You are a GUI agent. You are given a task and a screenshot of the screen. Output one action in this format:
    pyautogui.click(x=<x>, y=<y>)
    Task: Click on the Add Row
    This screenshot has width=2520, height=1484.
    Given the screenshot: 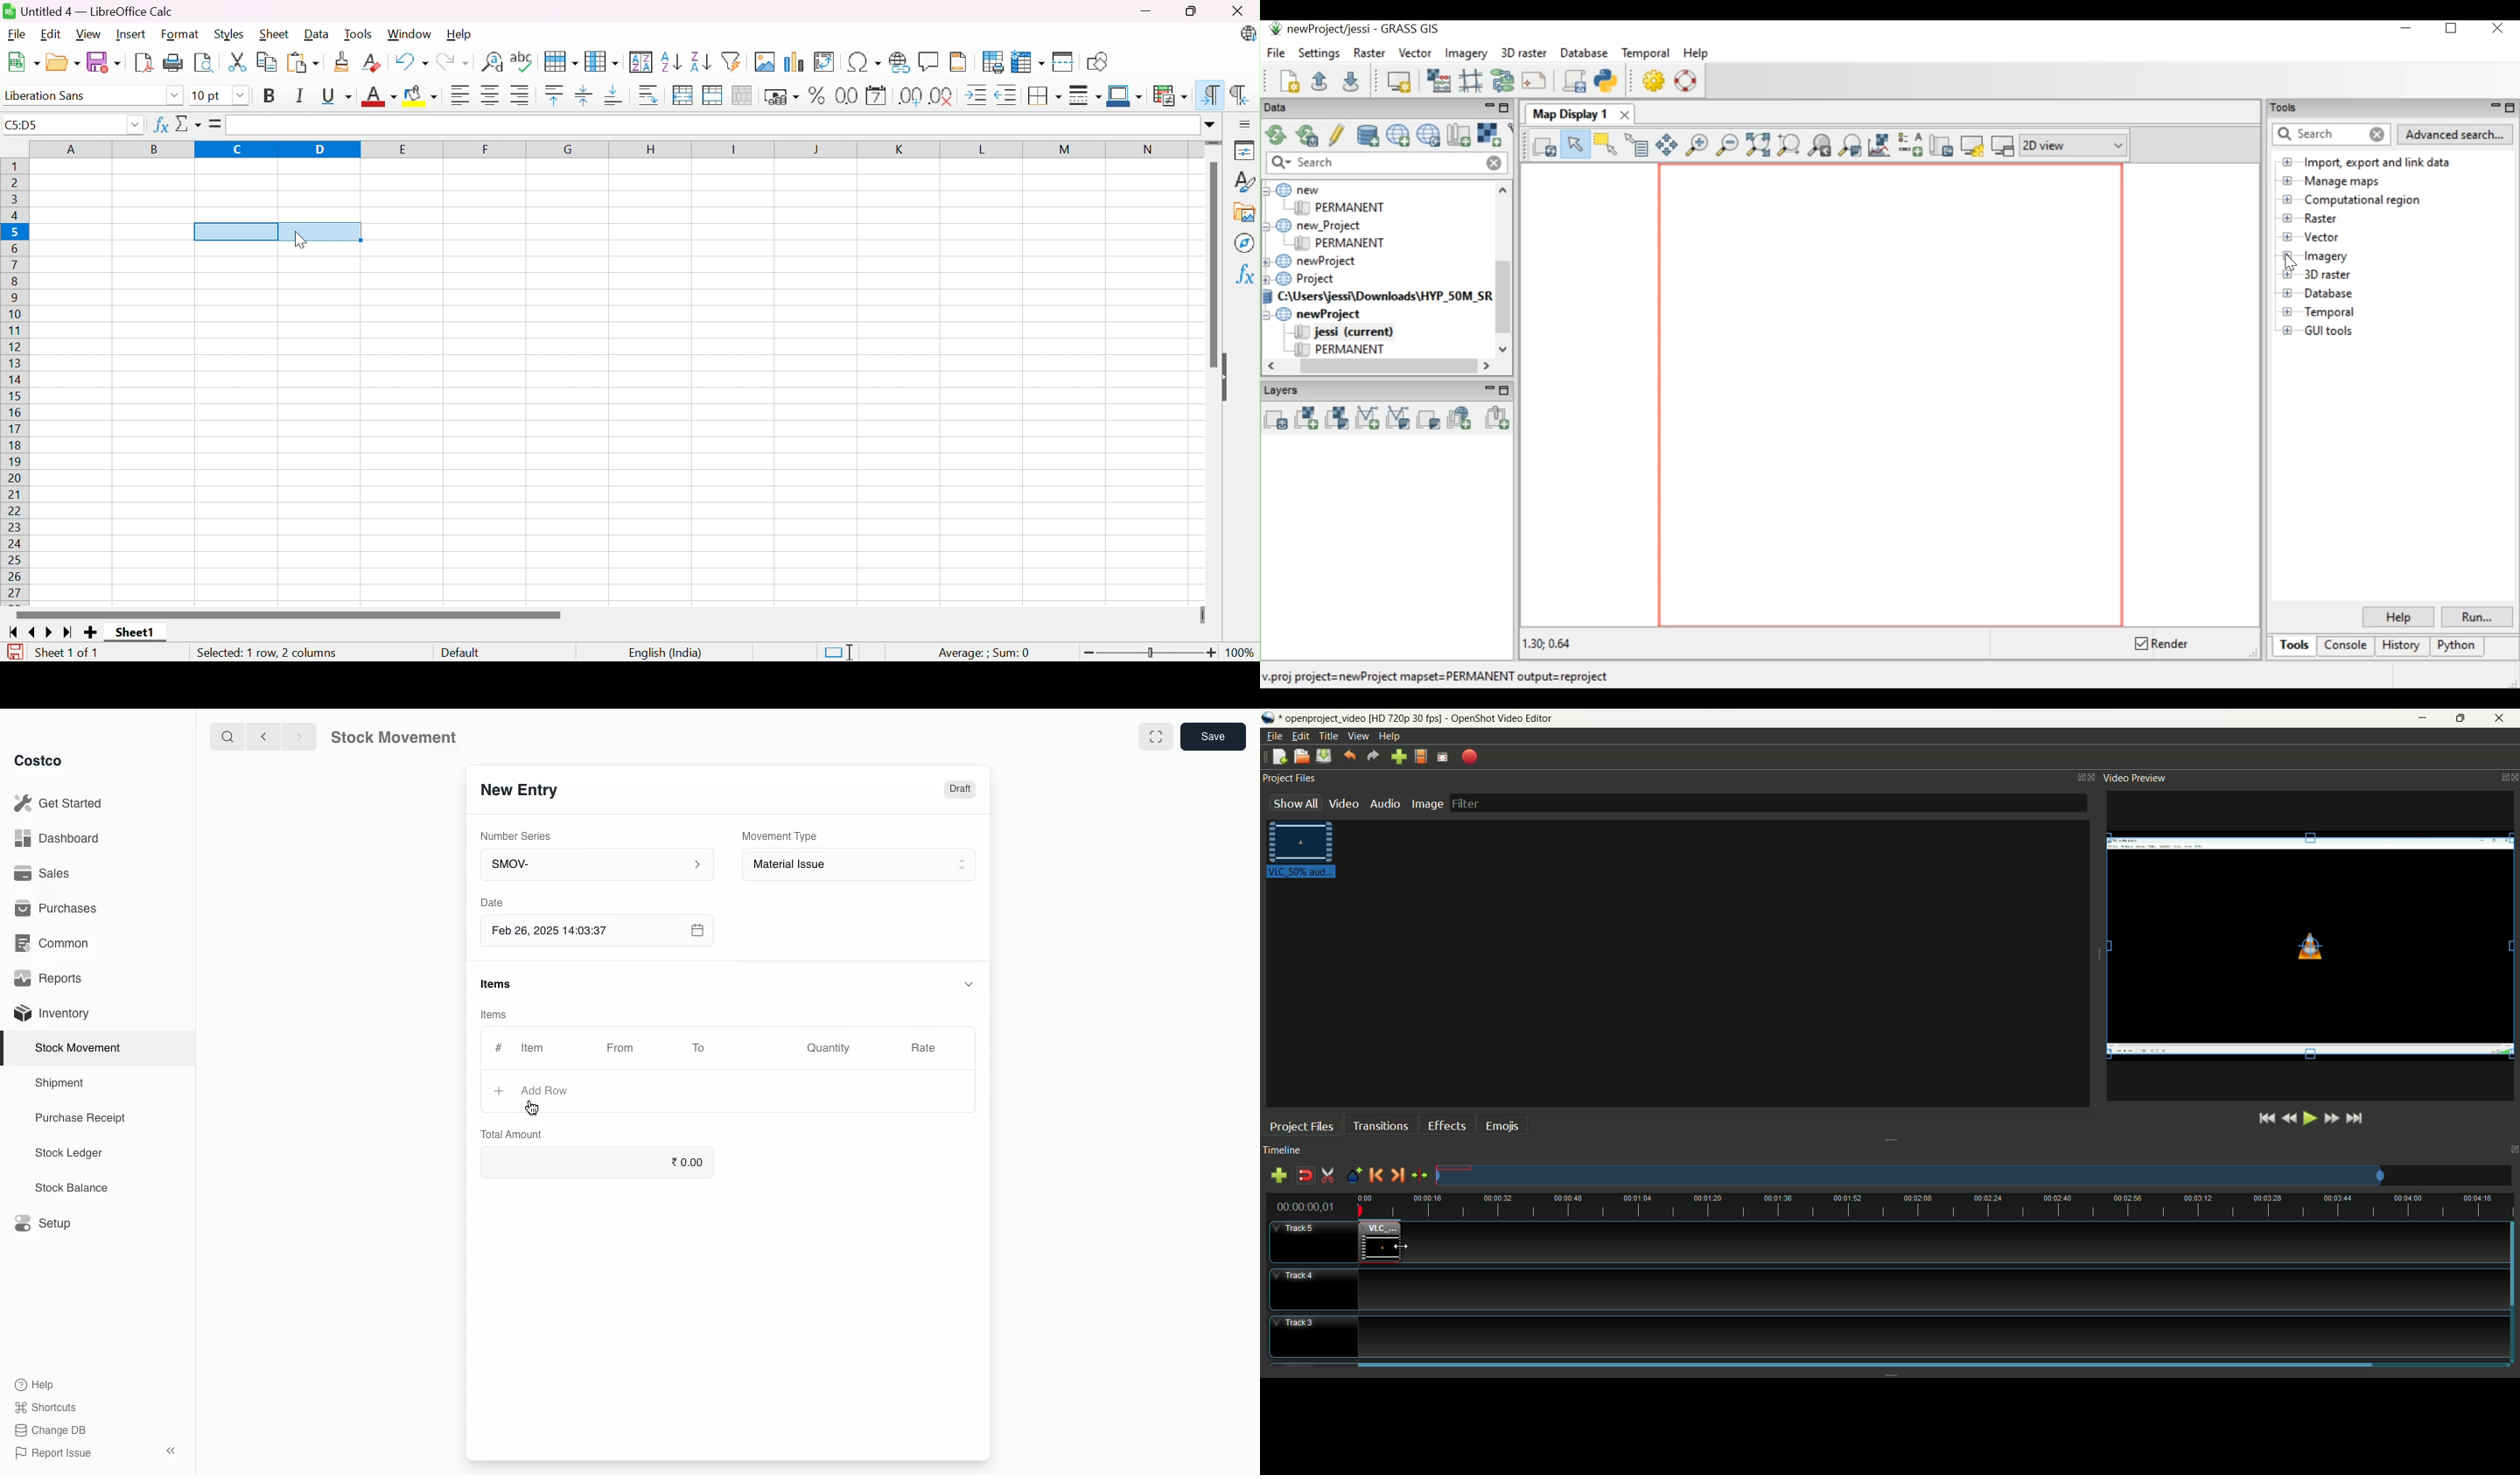 What is the action you would take?
    pyautogui.click(x=547, y=1088)
    